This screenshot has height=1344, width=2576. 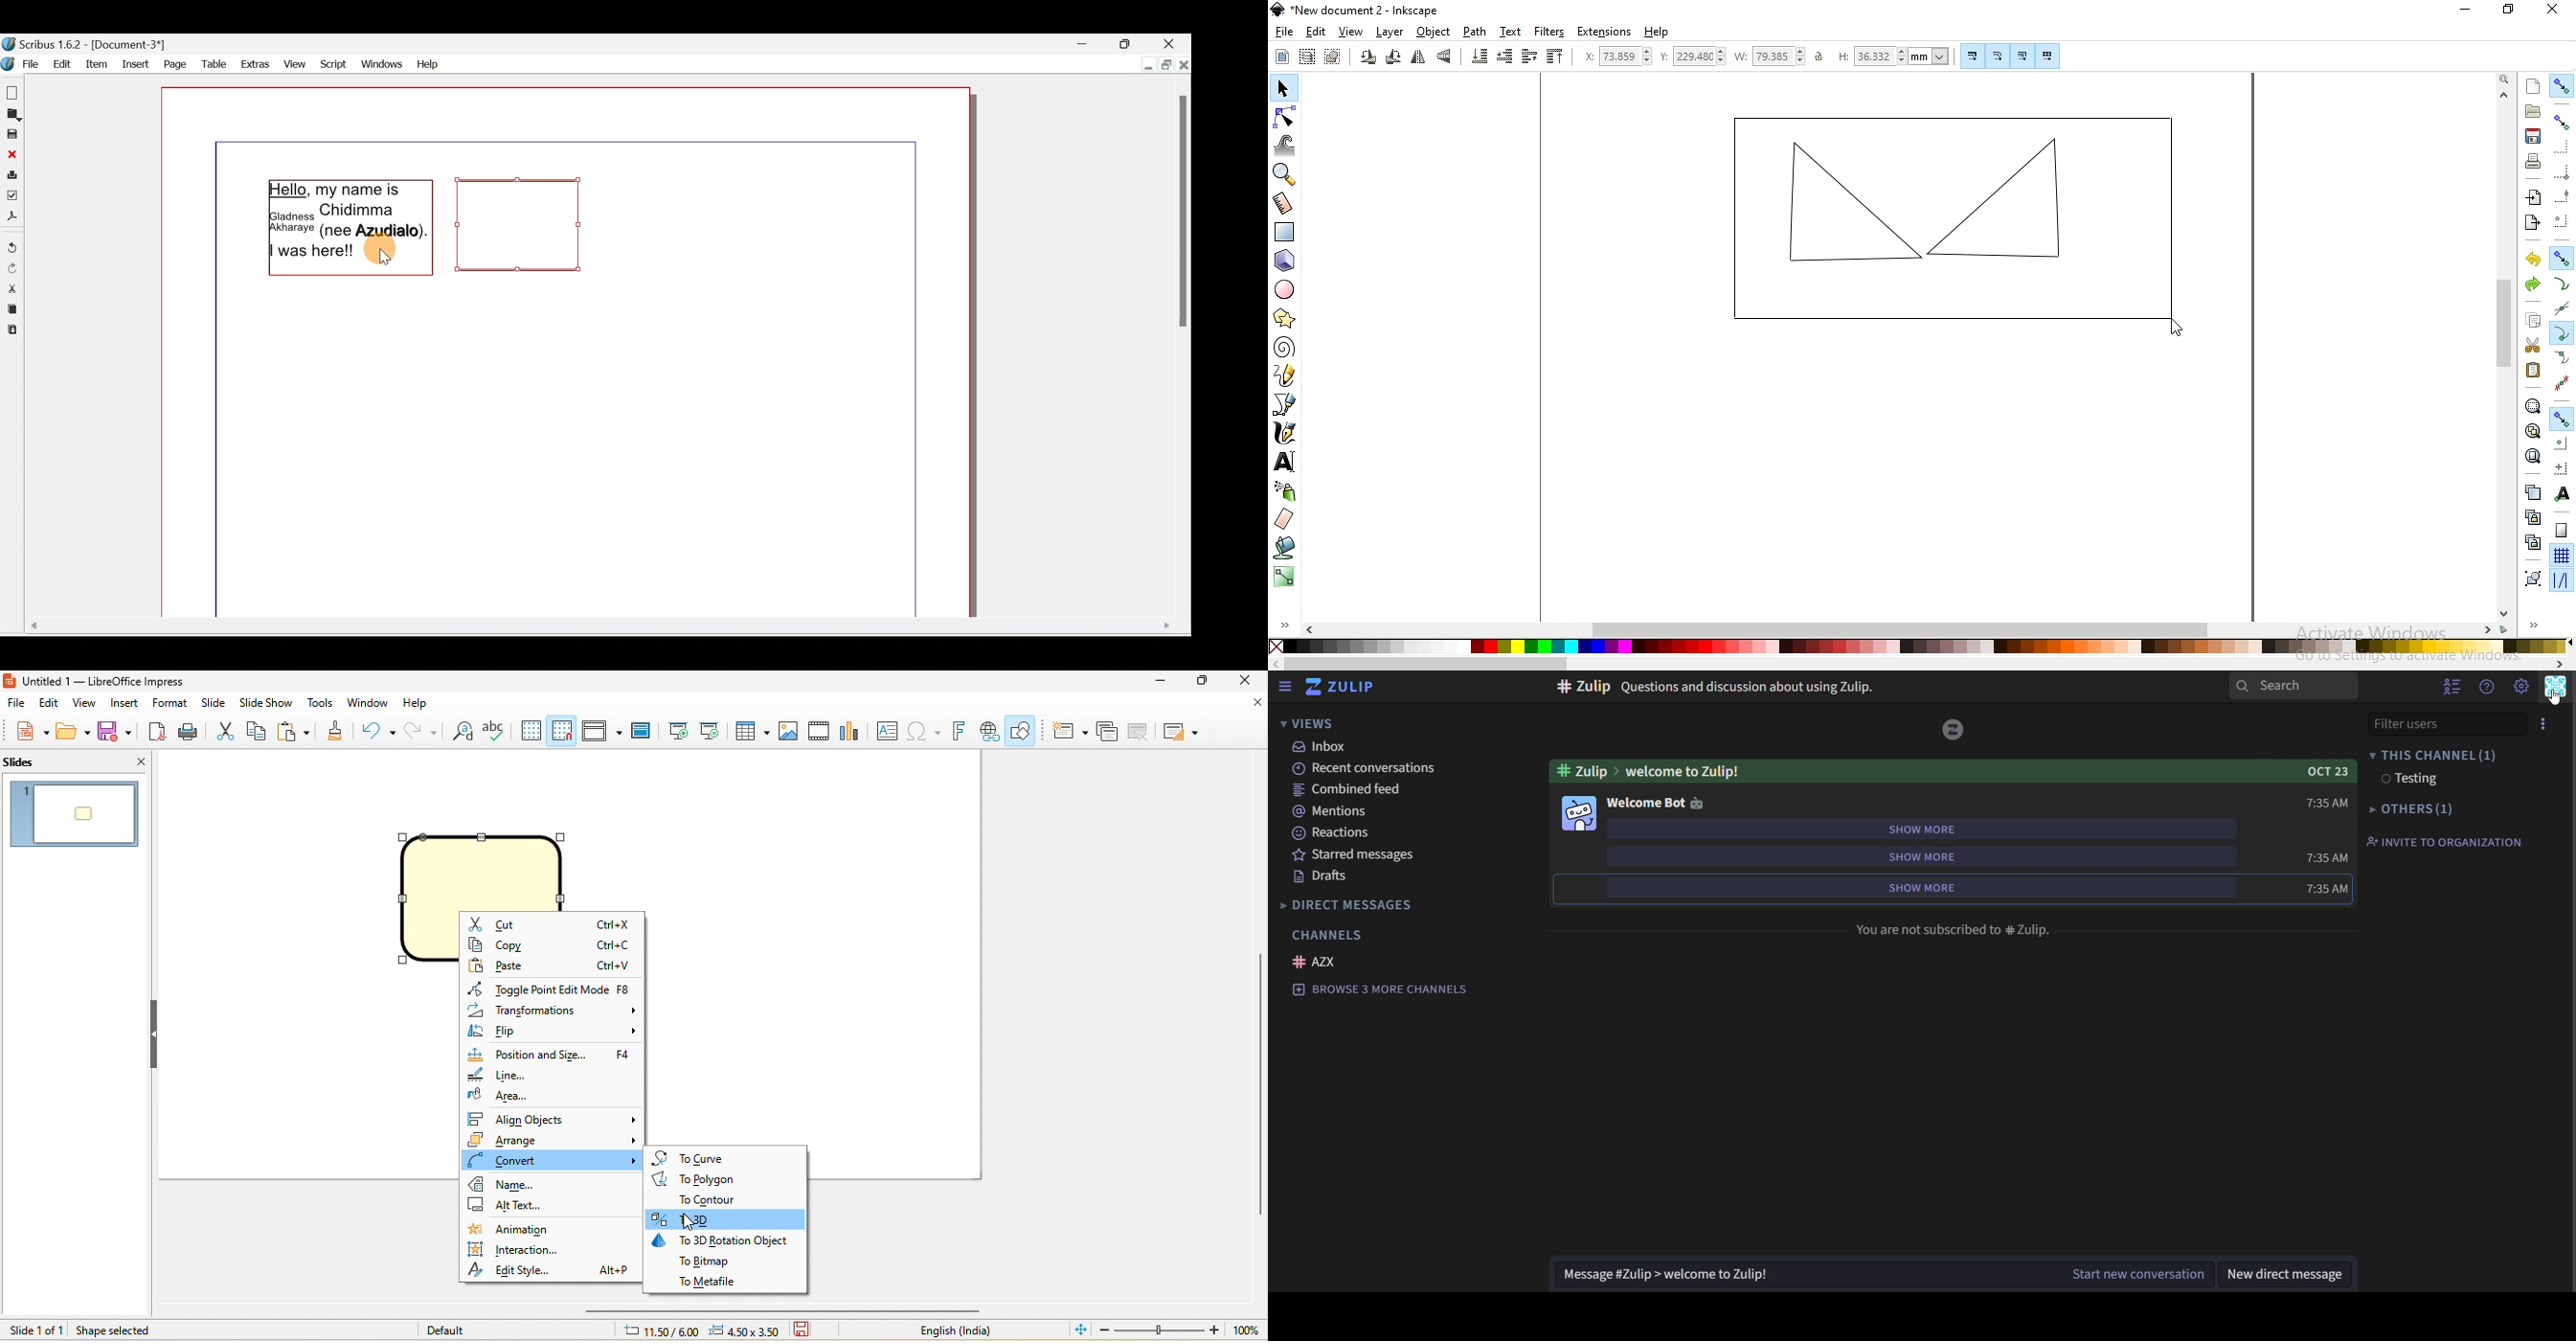 I want to click on Open, so click(x=12, y=115).